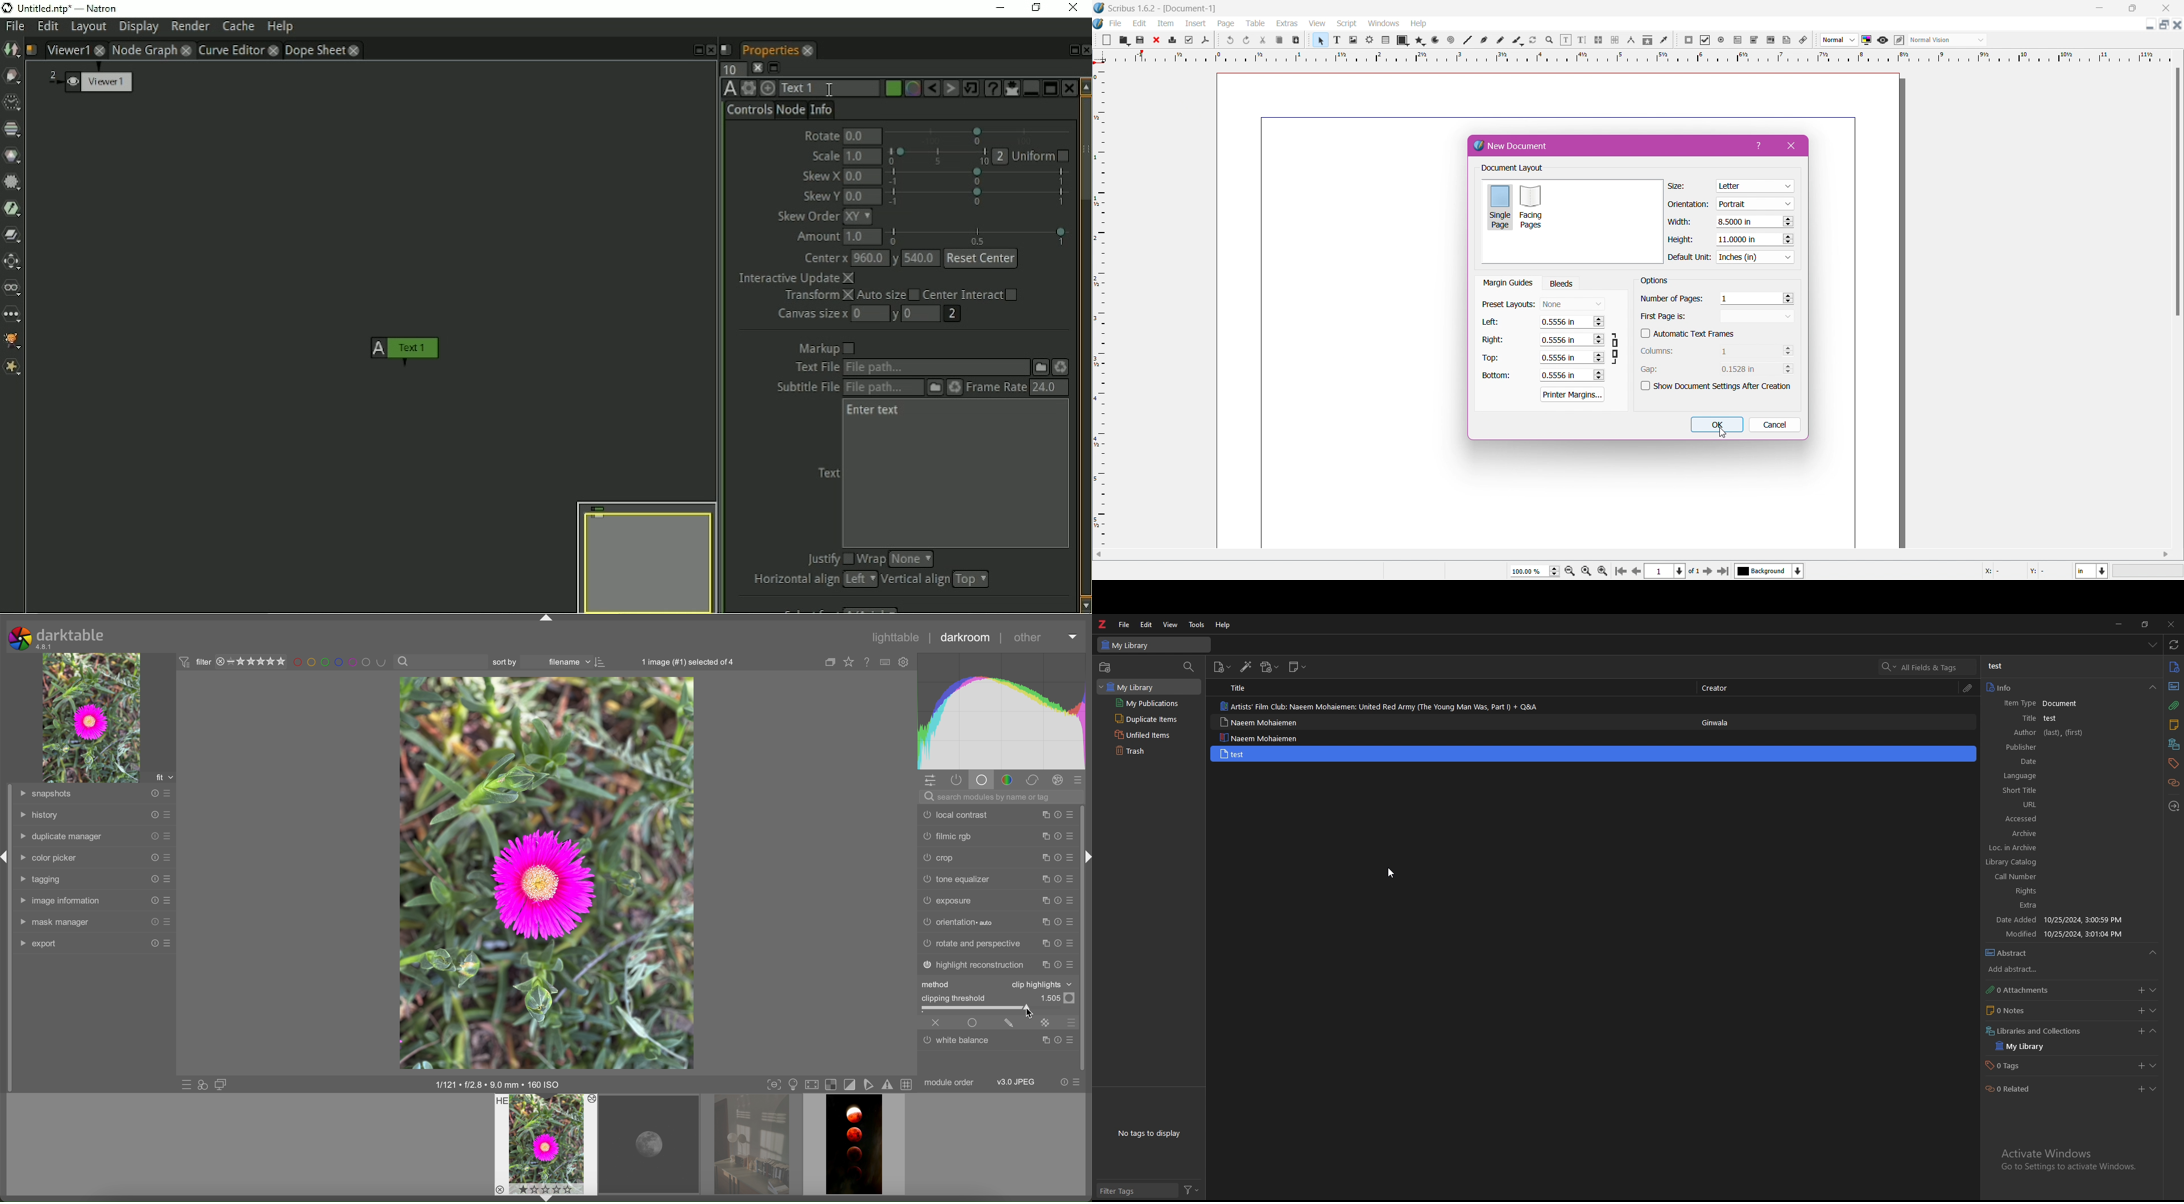  What do you see at coordinates (947, 837) in the screenshot?
I see `filmic rgb` at bounding box center [947, 837].